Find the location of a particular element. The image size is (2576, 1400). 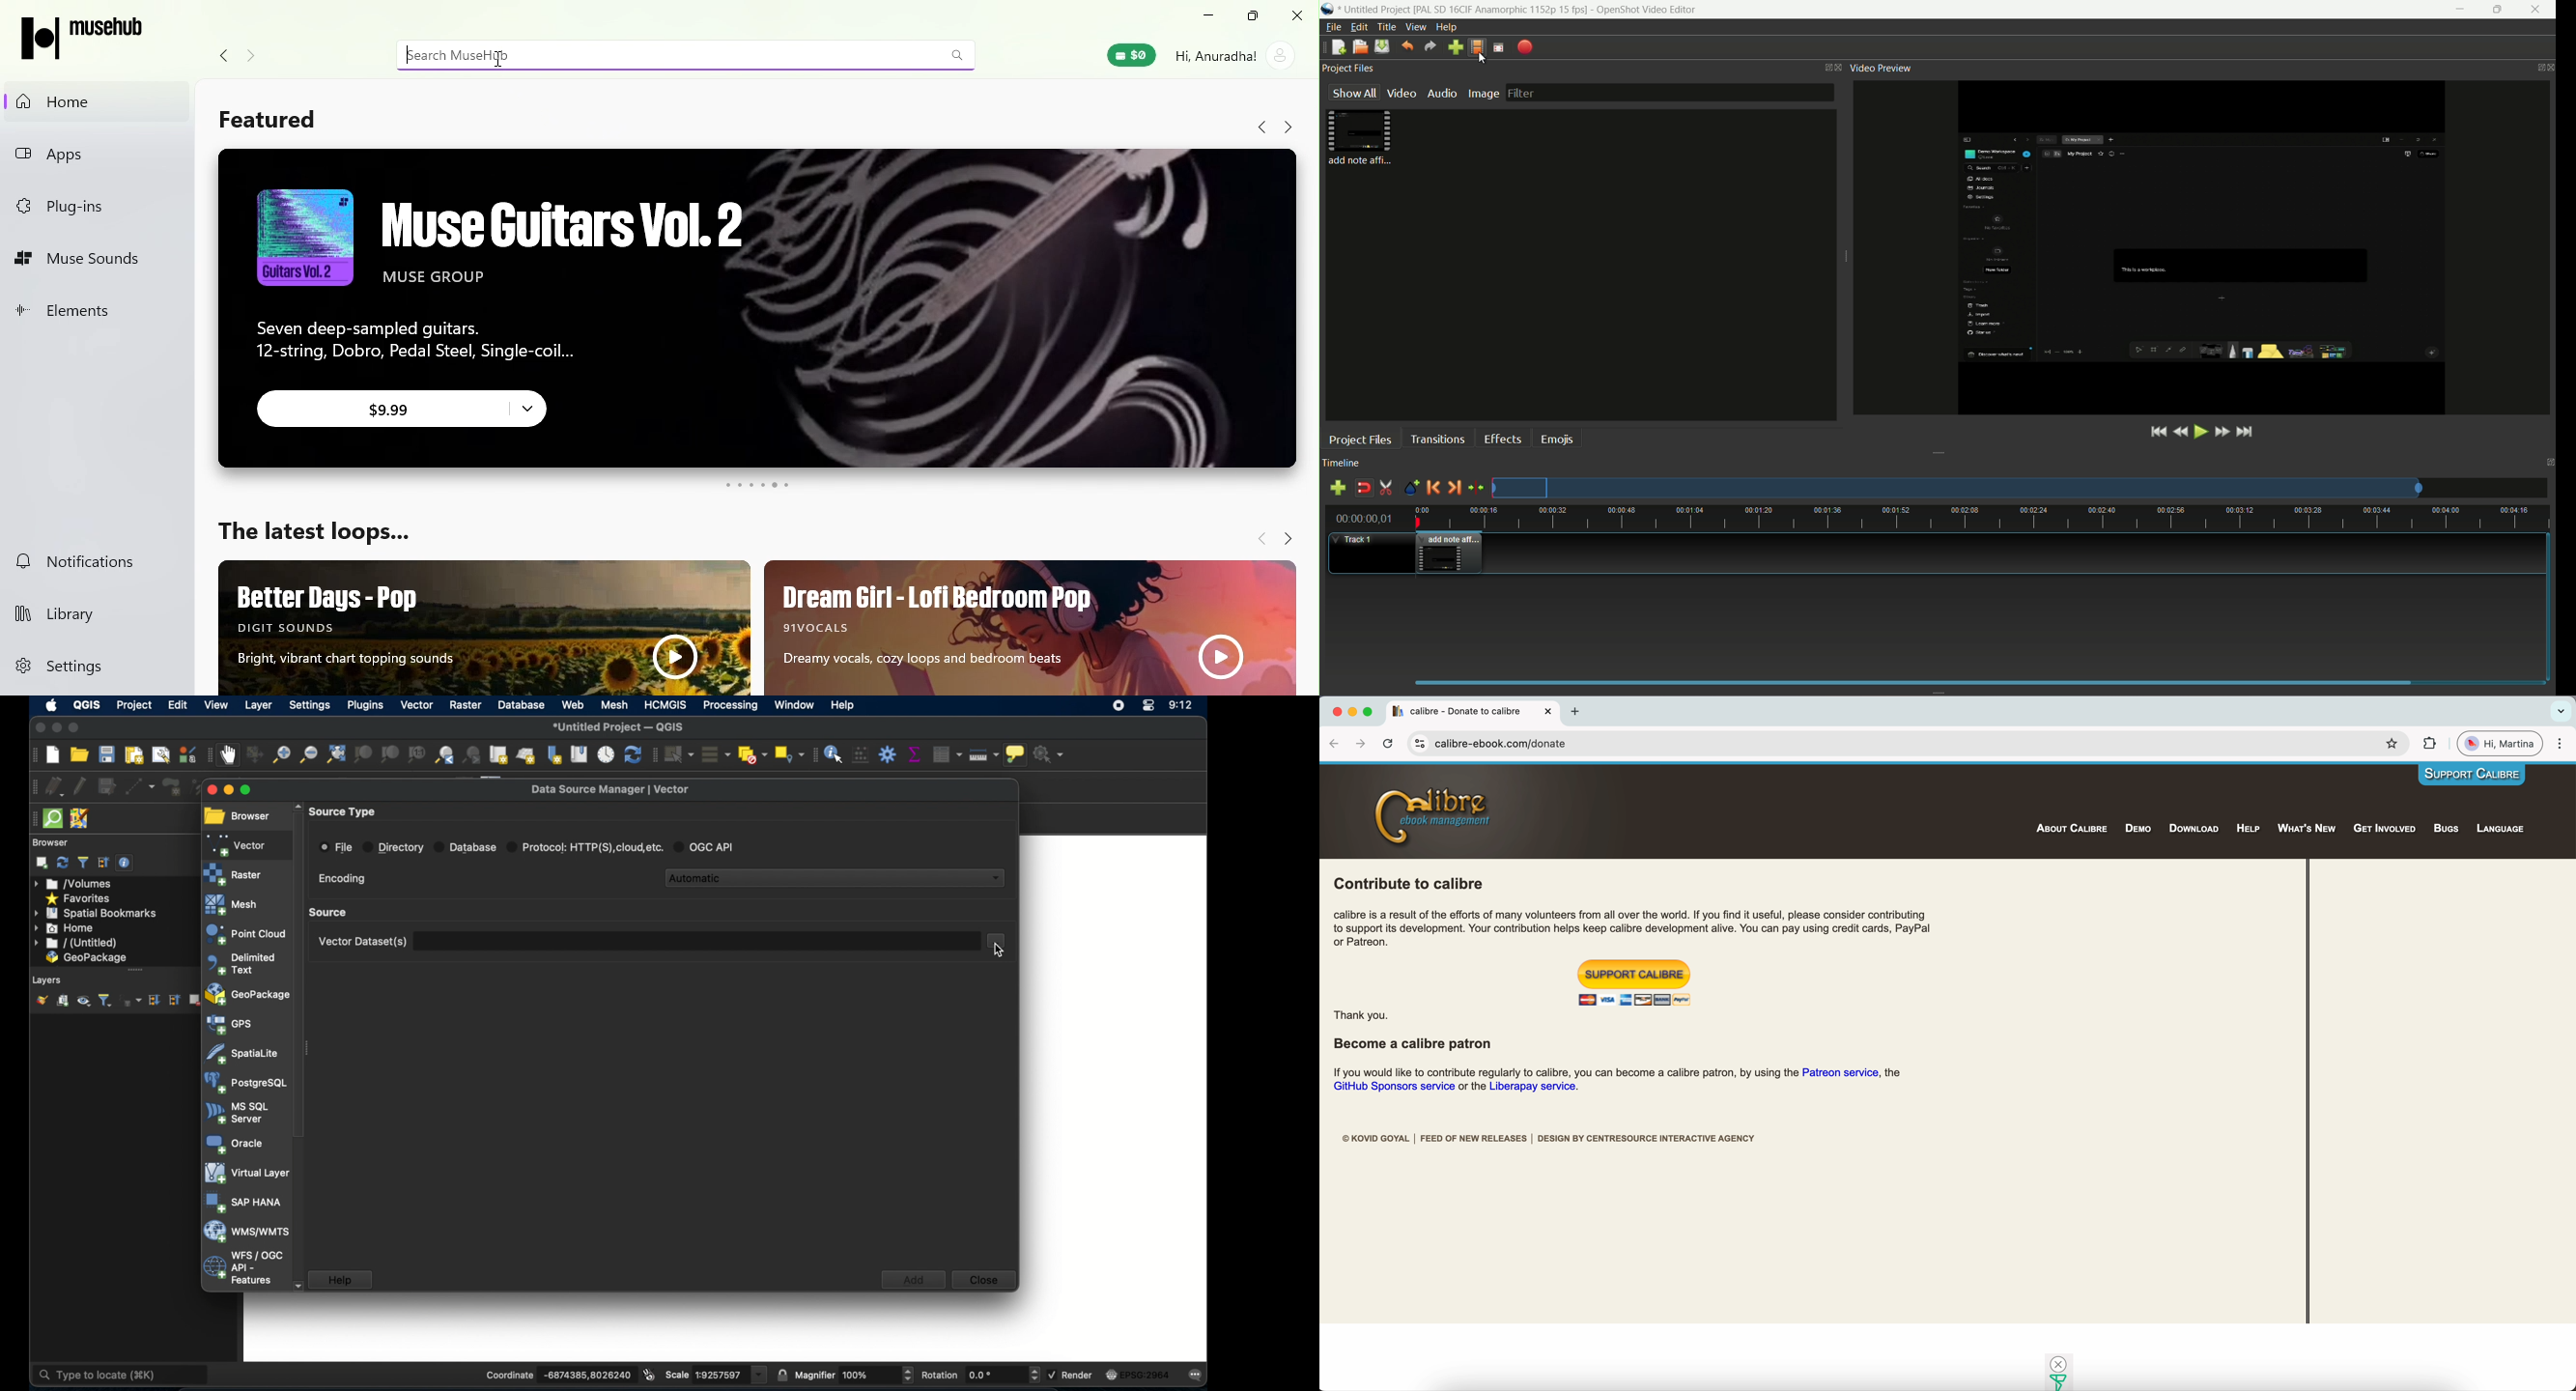

open file is located at coordinates (1359, 47).